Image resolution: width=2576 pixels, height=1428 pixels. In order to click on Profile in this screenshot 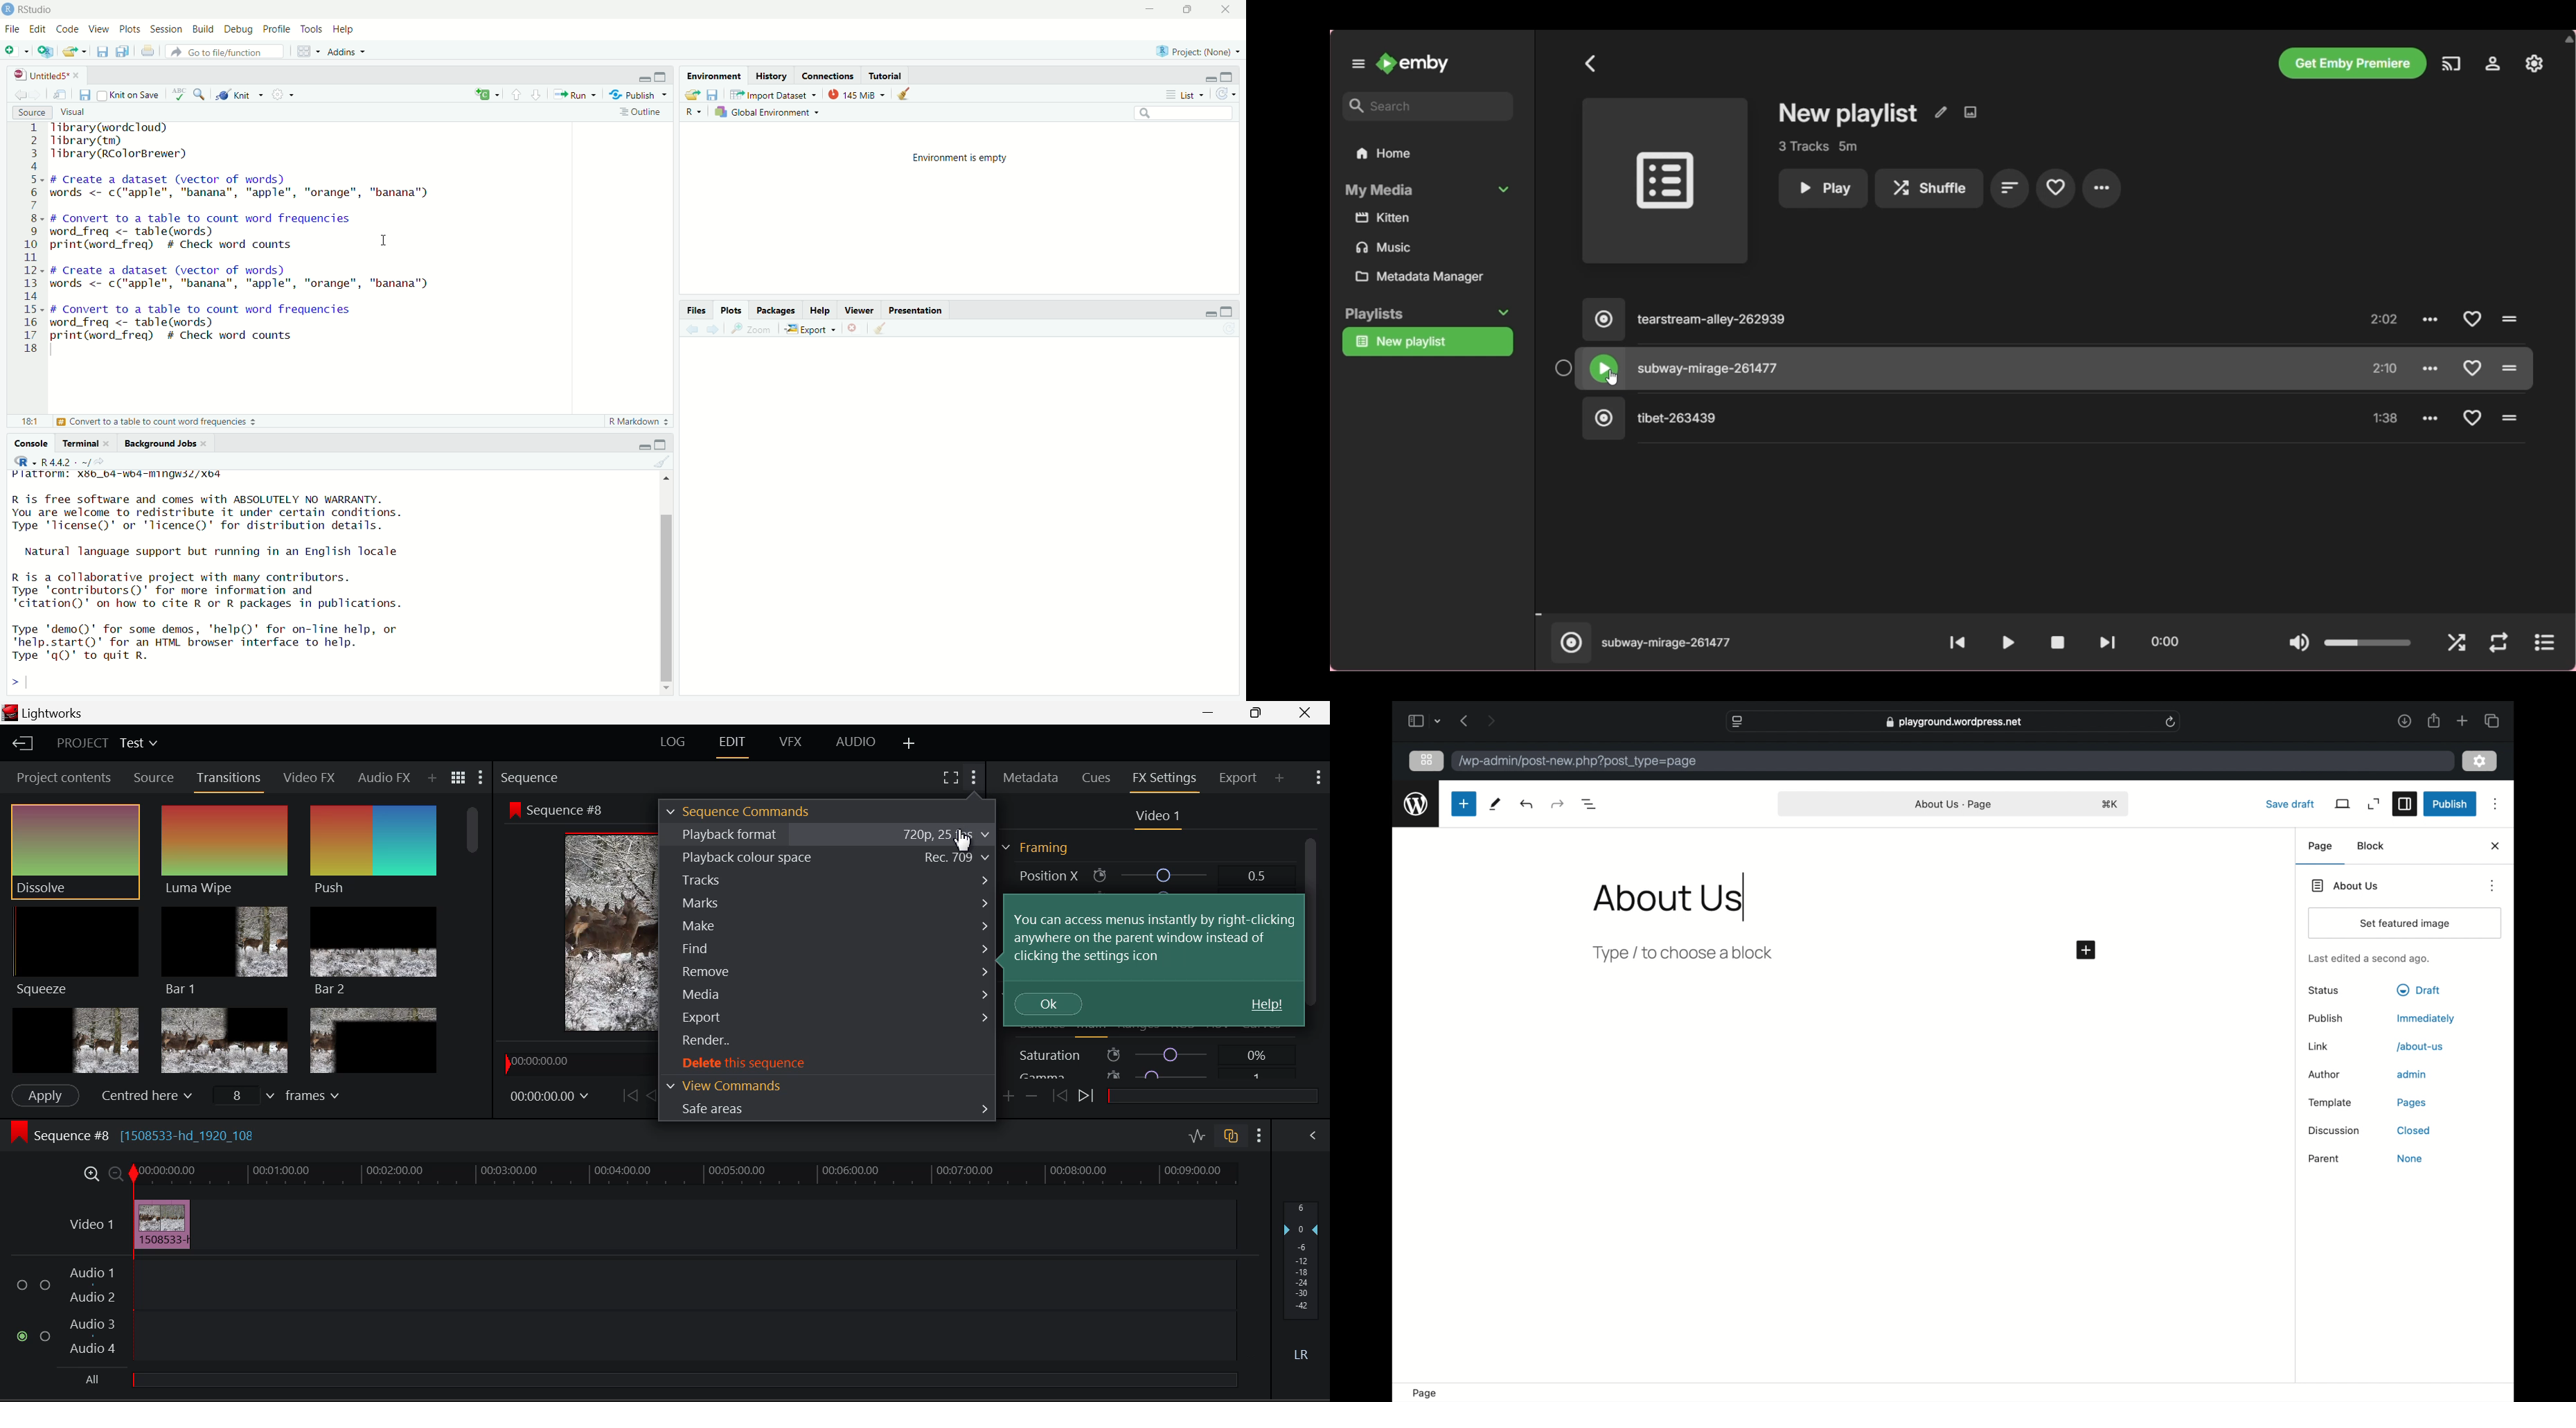, I will do `click(278, 30)`.